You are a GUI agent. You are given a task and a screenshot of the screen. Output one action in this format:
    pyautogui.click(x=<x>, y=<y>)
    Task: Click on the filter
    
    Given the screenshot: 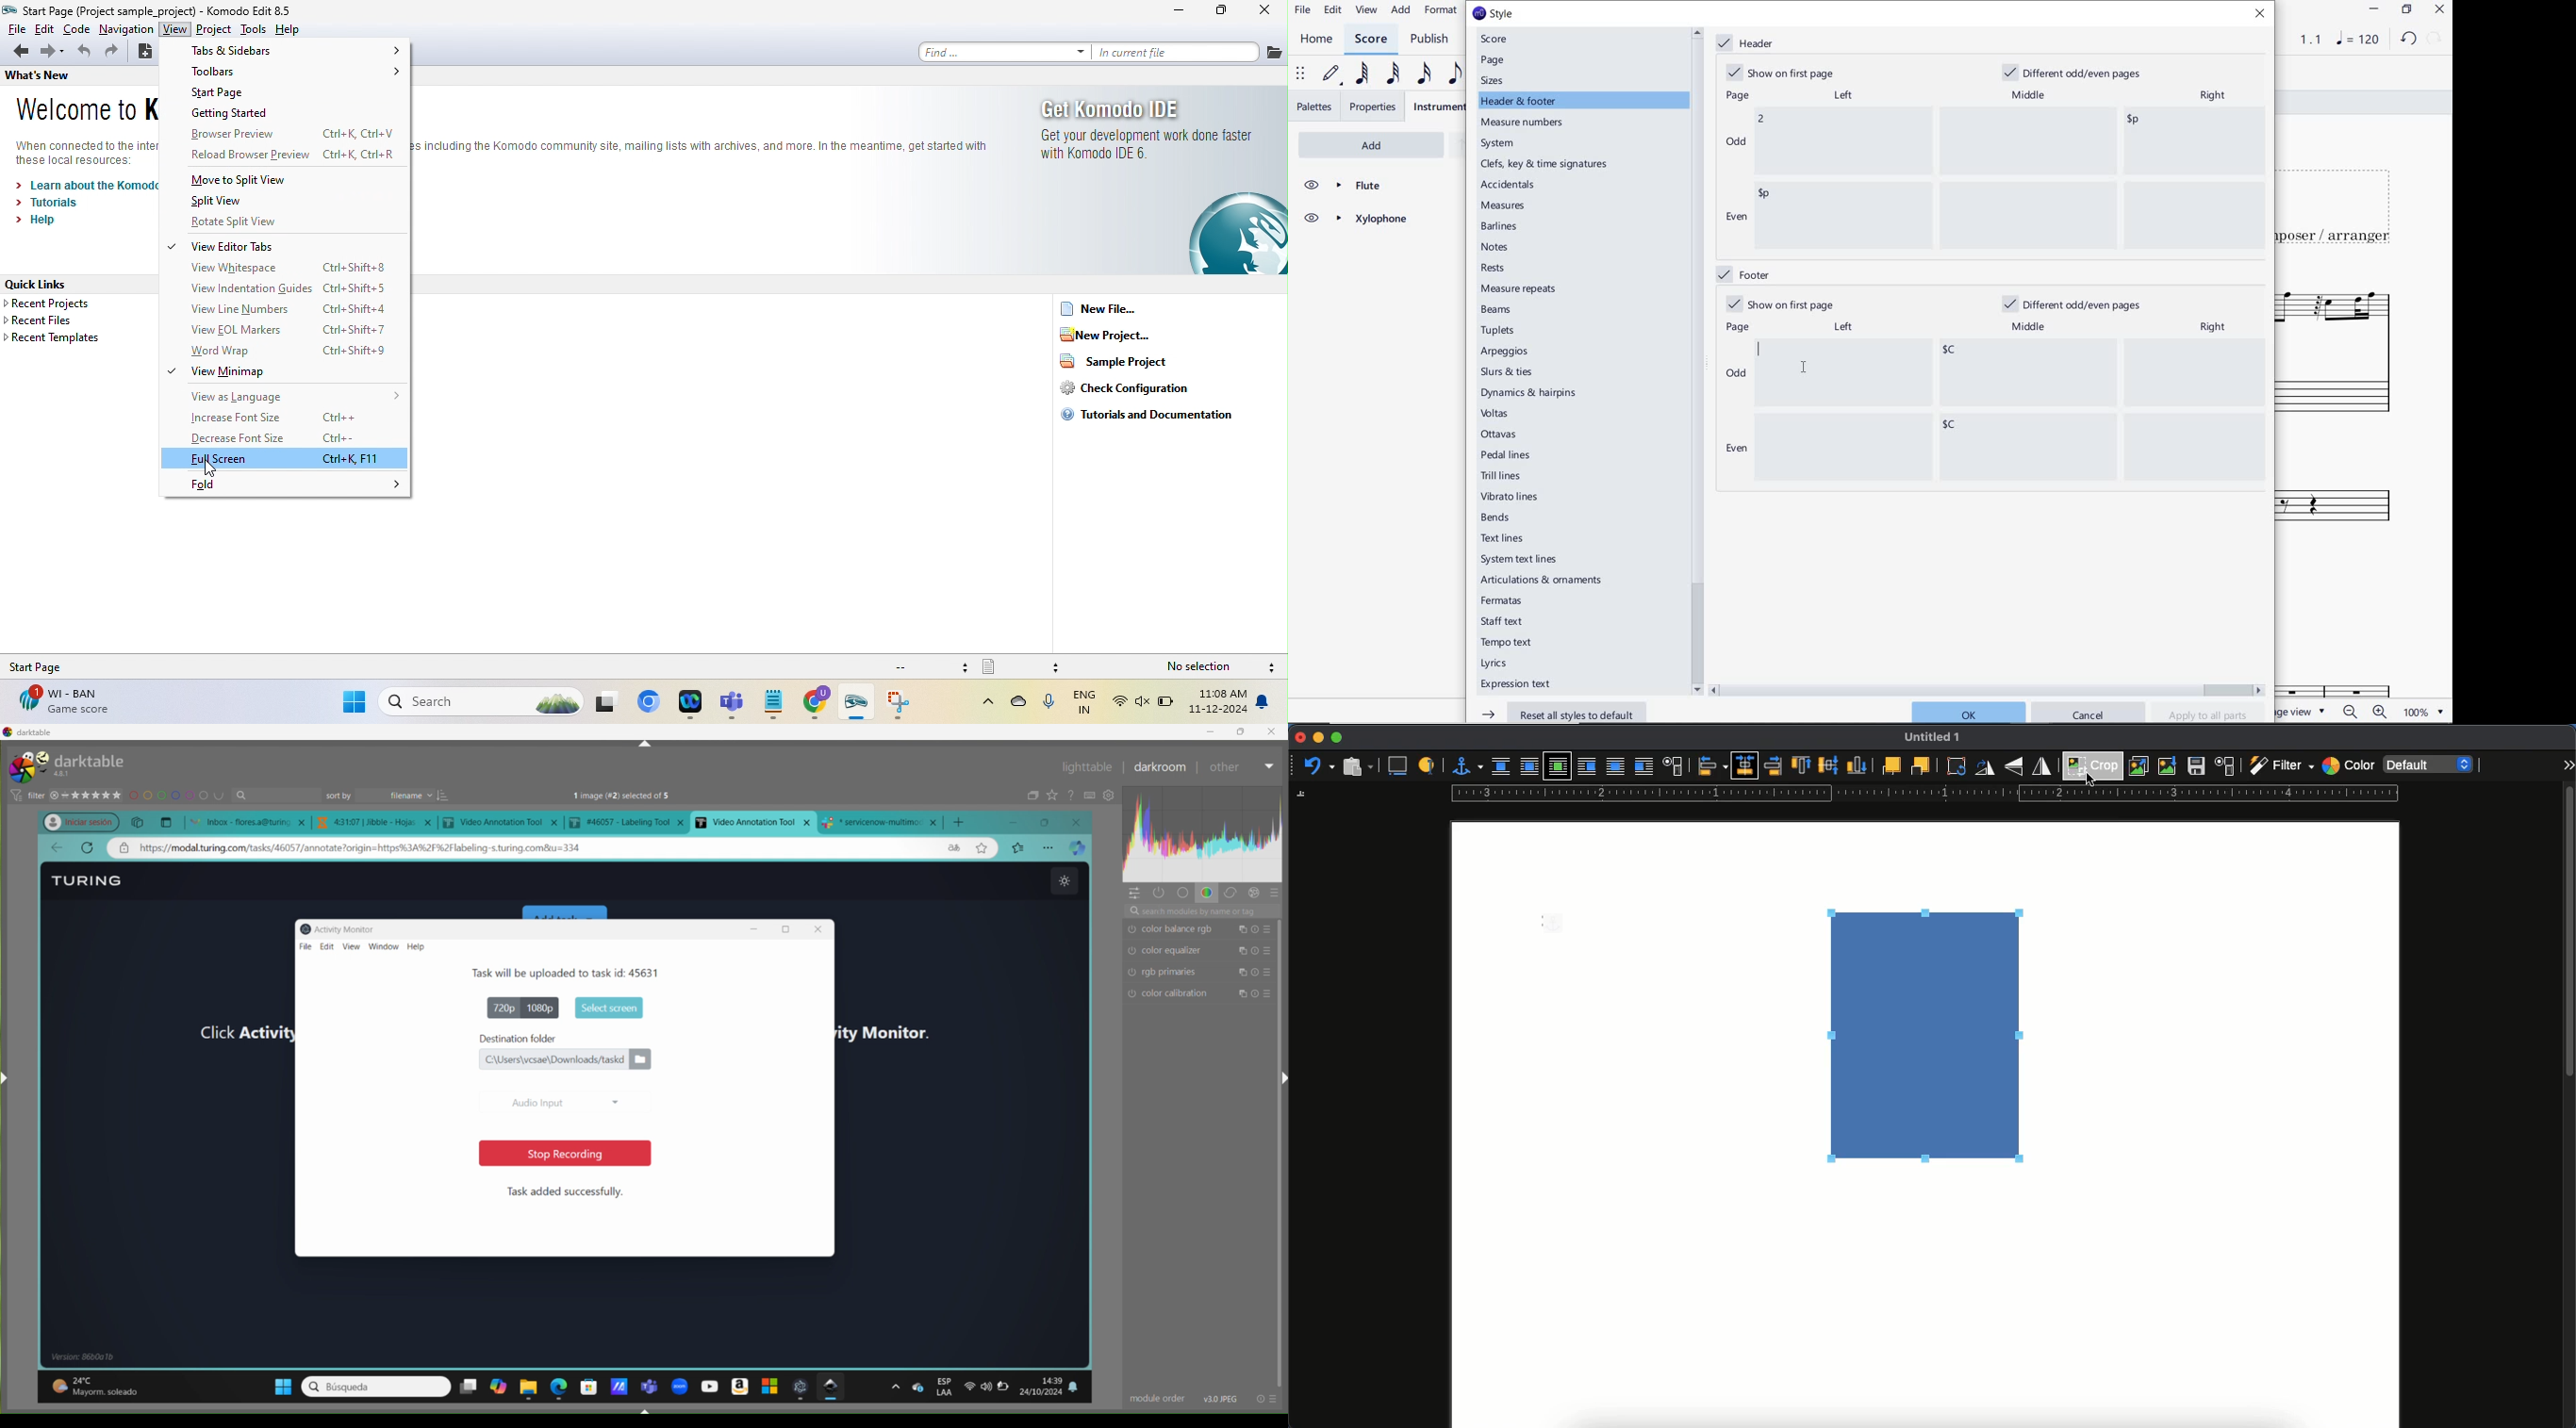 What is the action you would take?
    pyautogui.click(x=2280, y=766)
    